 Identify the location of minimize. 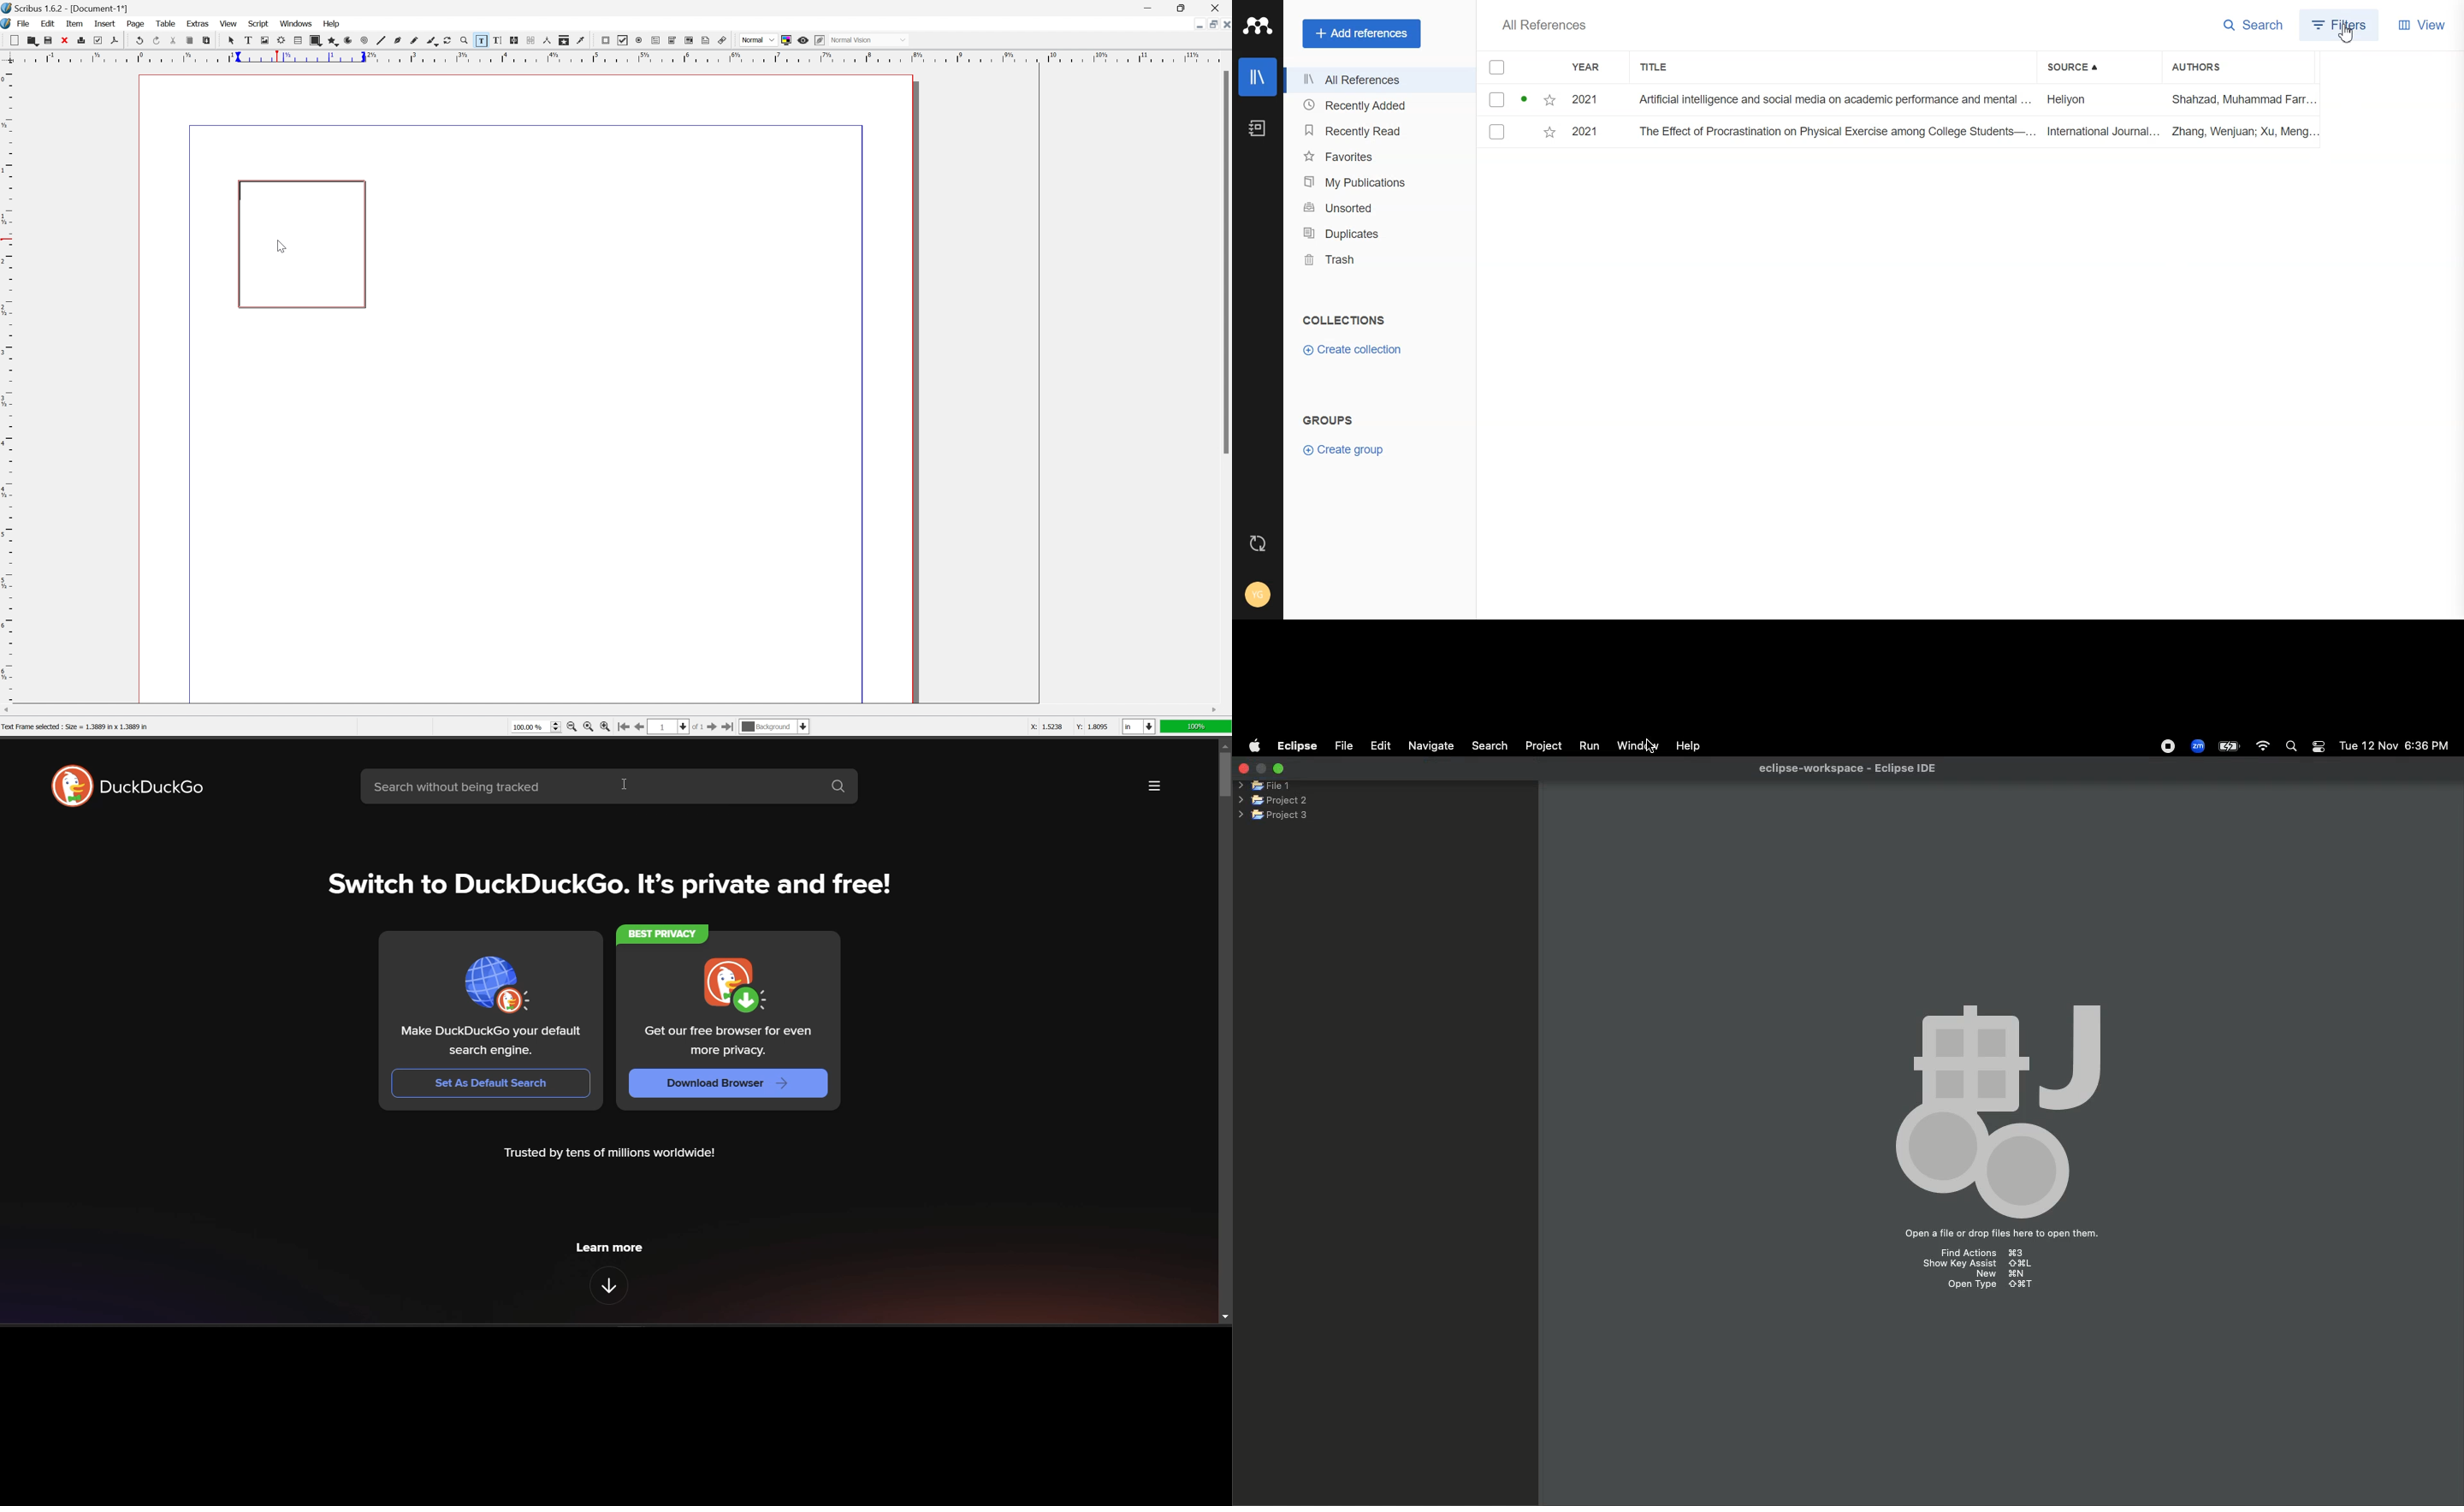
(1194, 24).